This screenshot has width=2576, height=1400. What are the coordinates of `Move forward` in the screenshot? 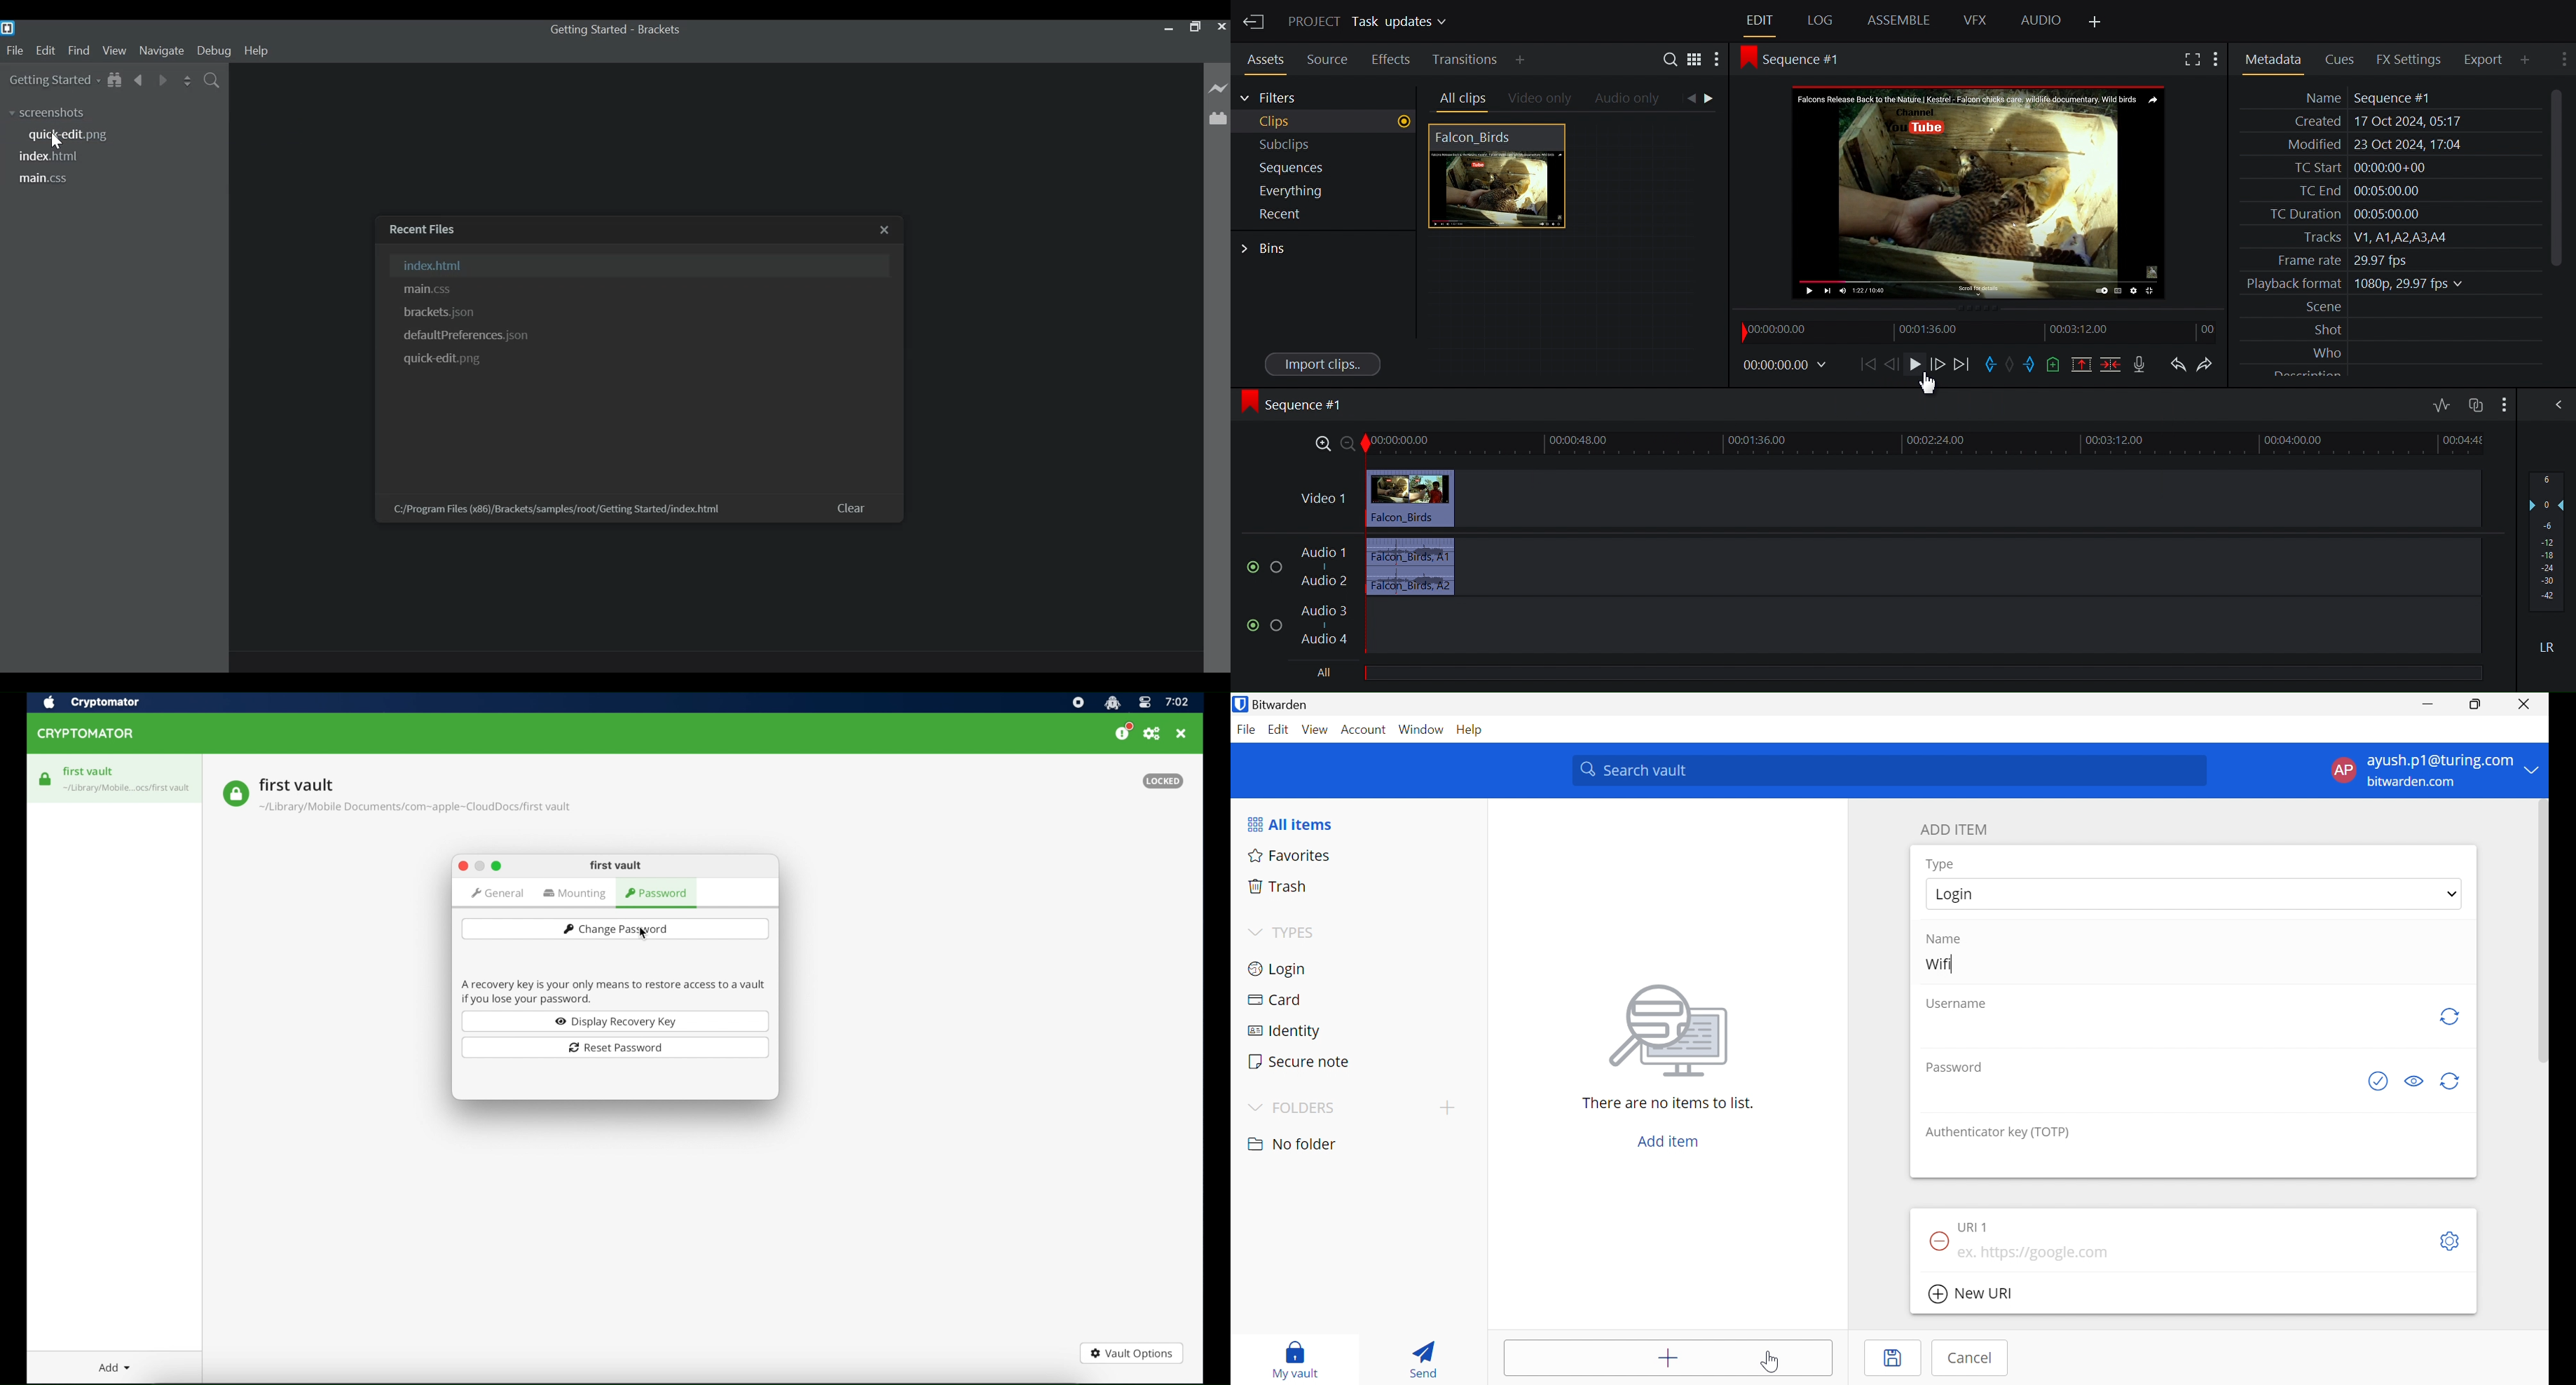 It's located at (1963, 365).